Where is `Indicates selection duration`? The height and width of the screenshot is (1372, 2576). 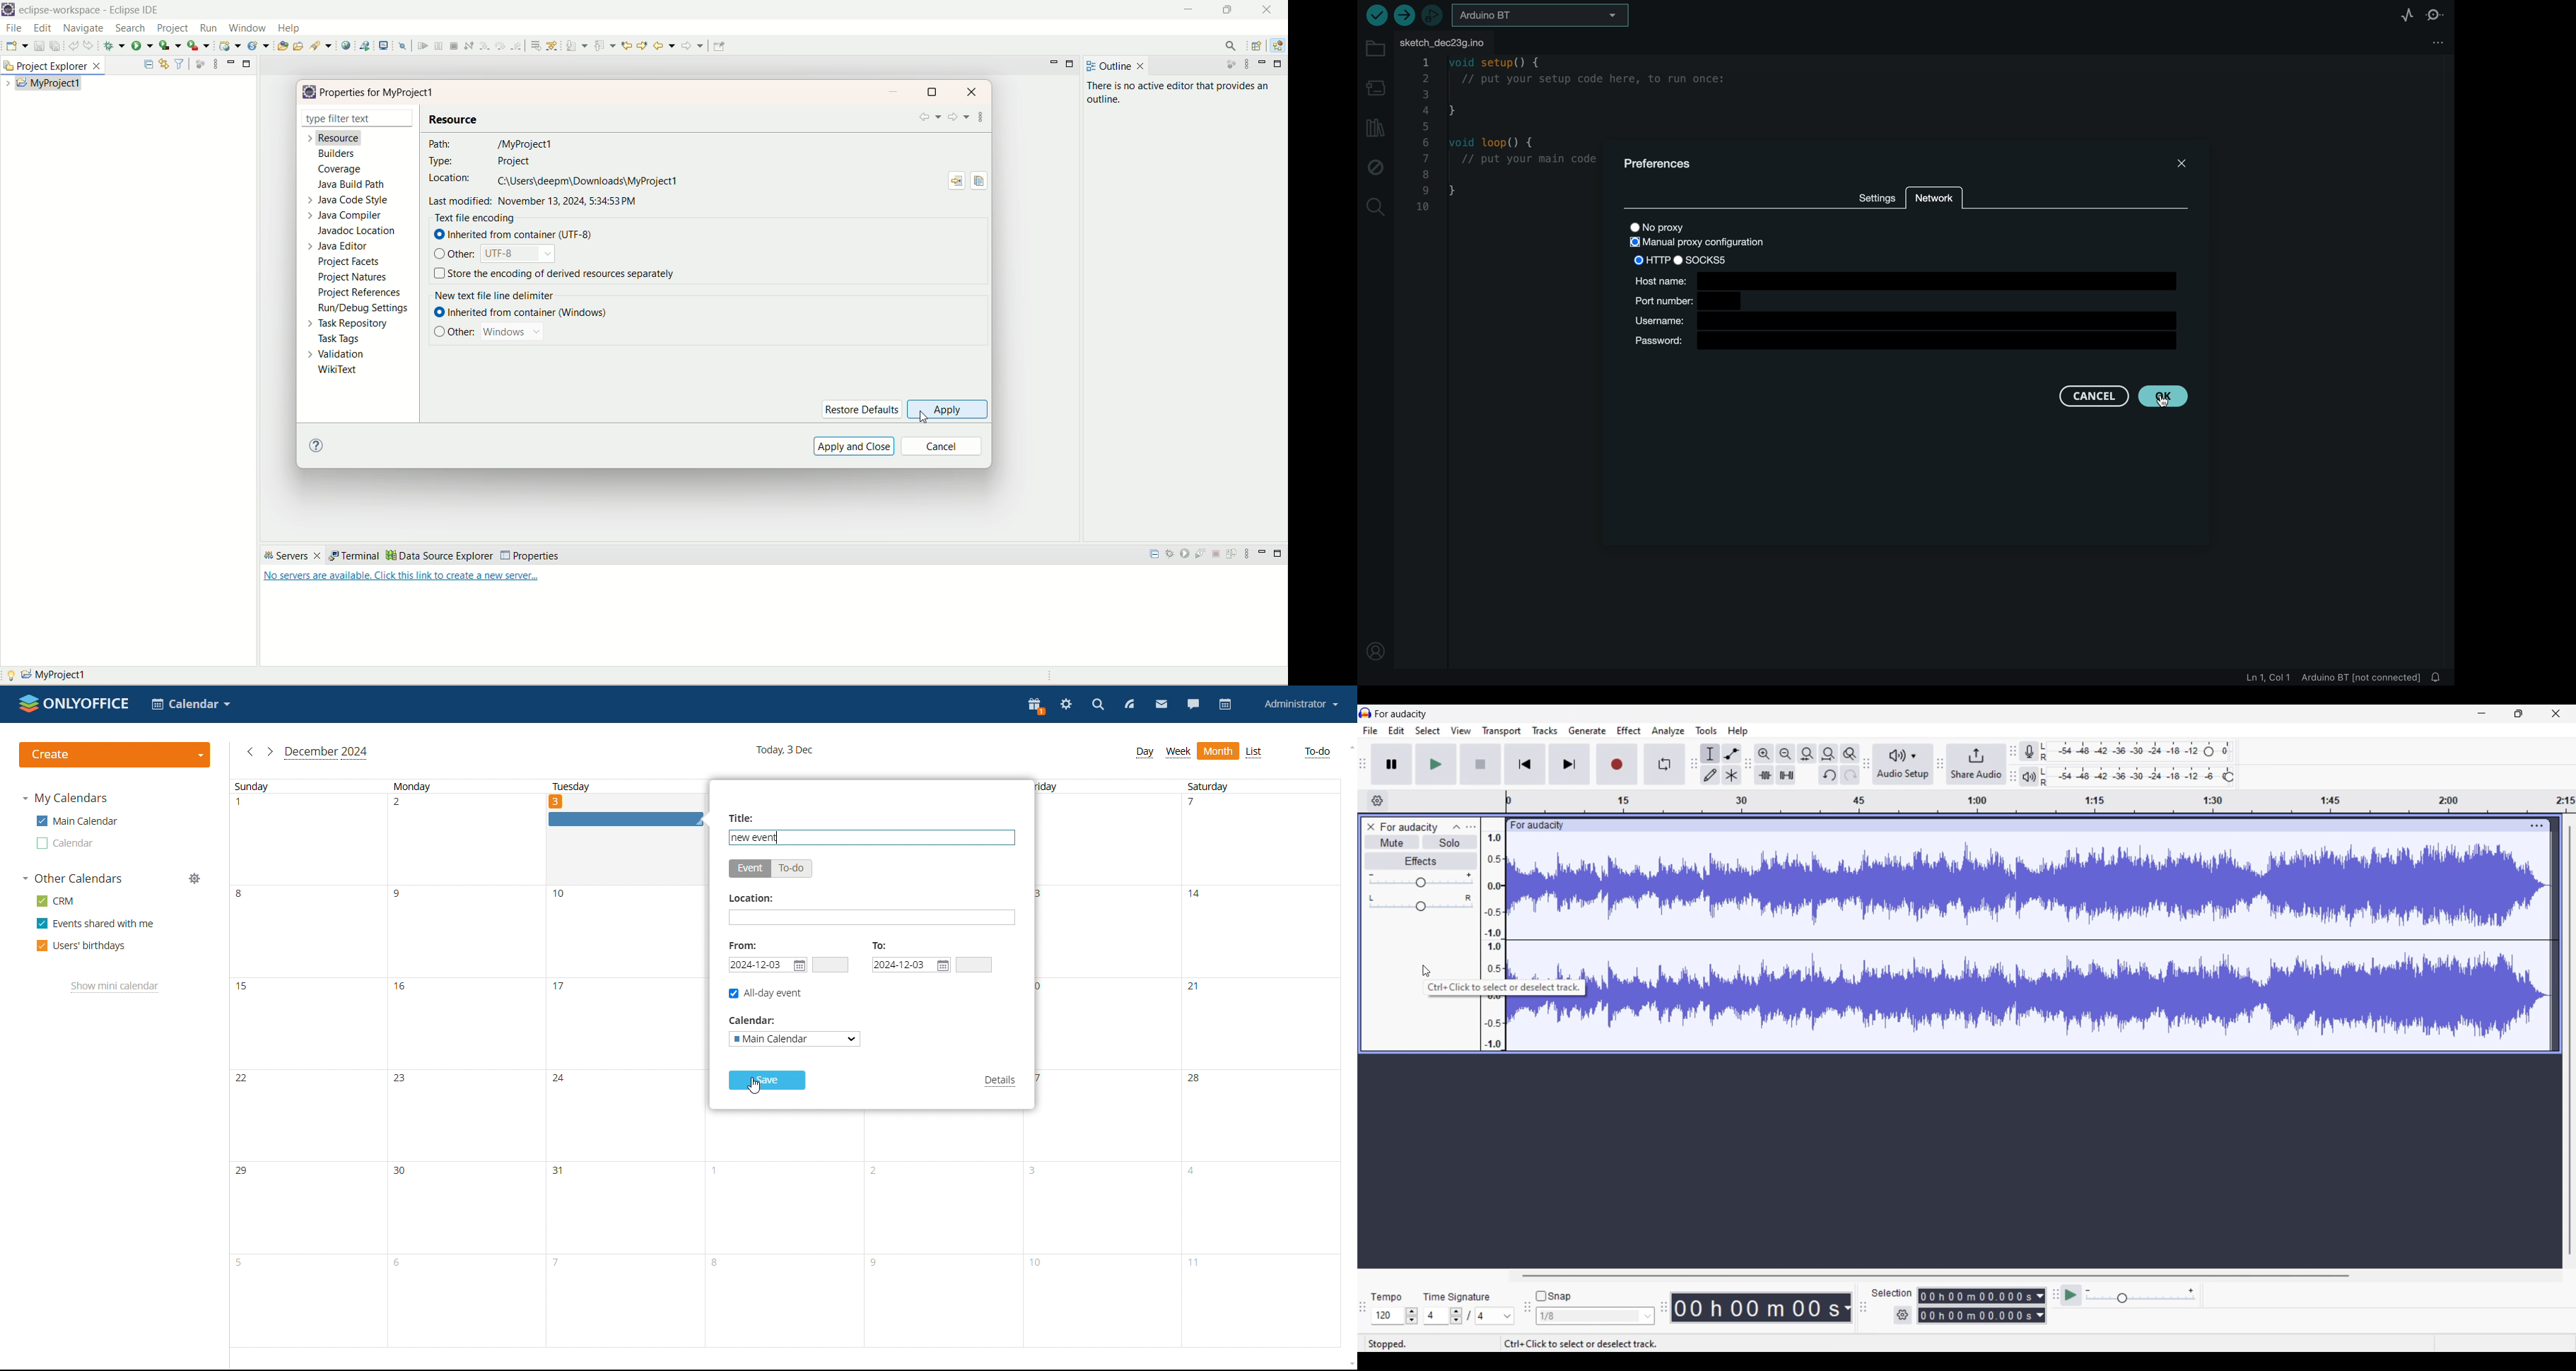
Indicates selection duration is located at coordinates (1892, 1293).